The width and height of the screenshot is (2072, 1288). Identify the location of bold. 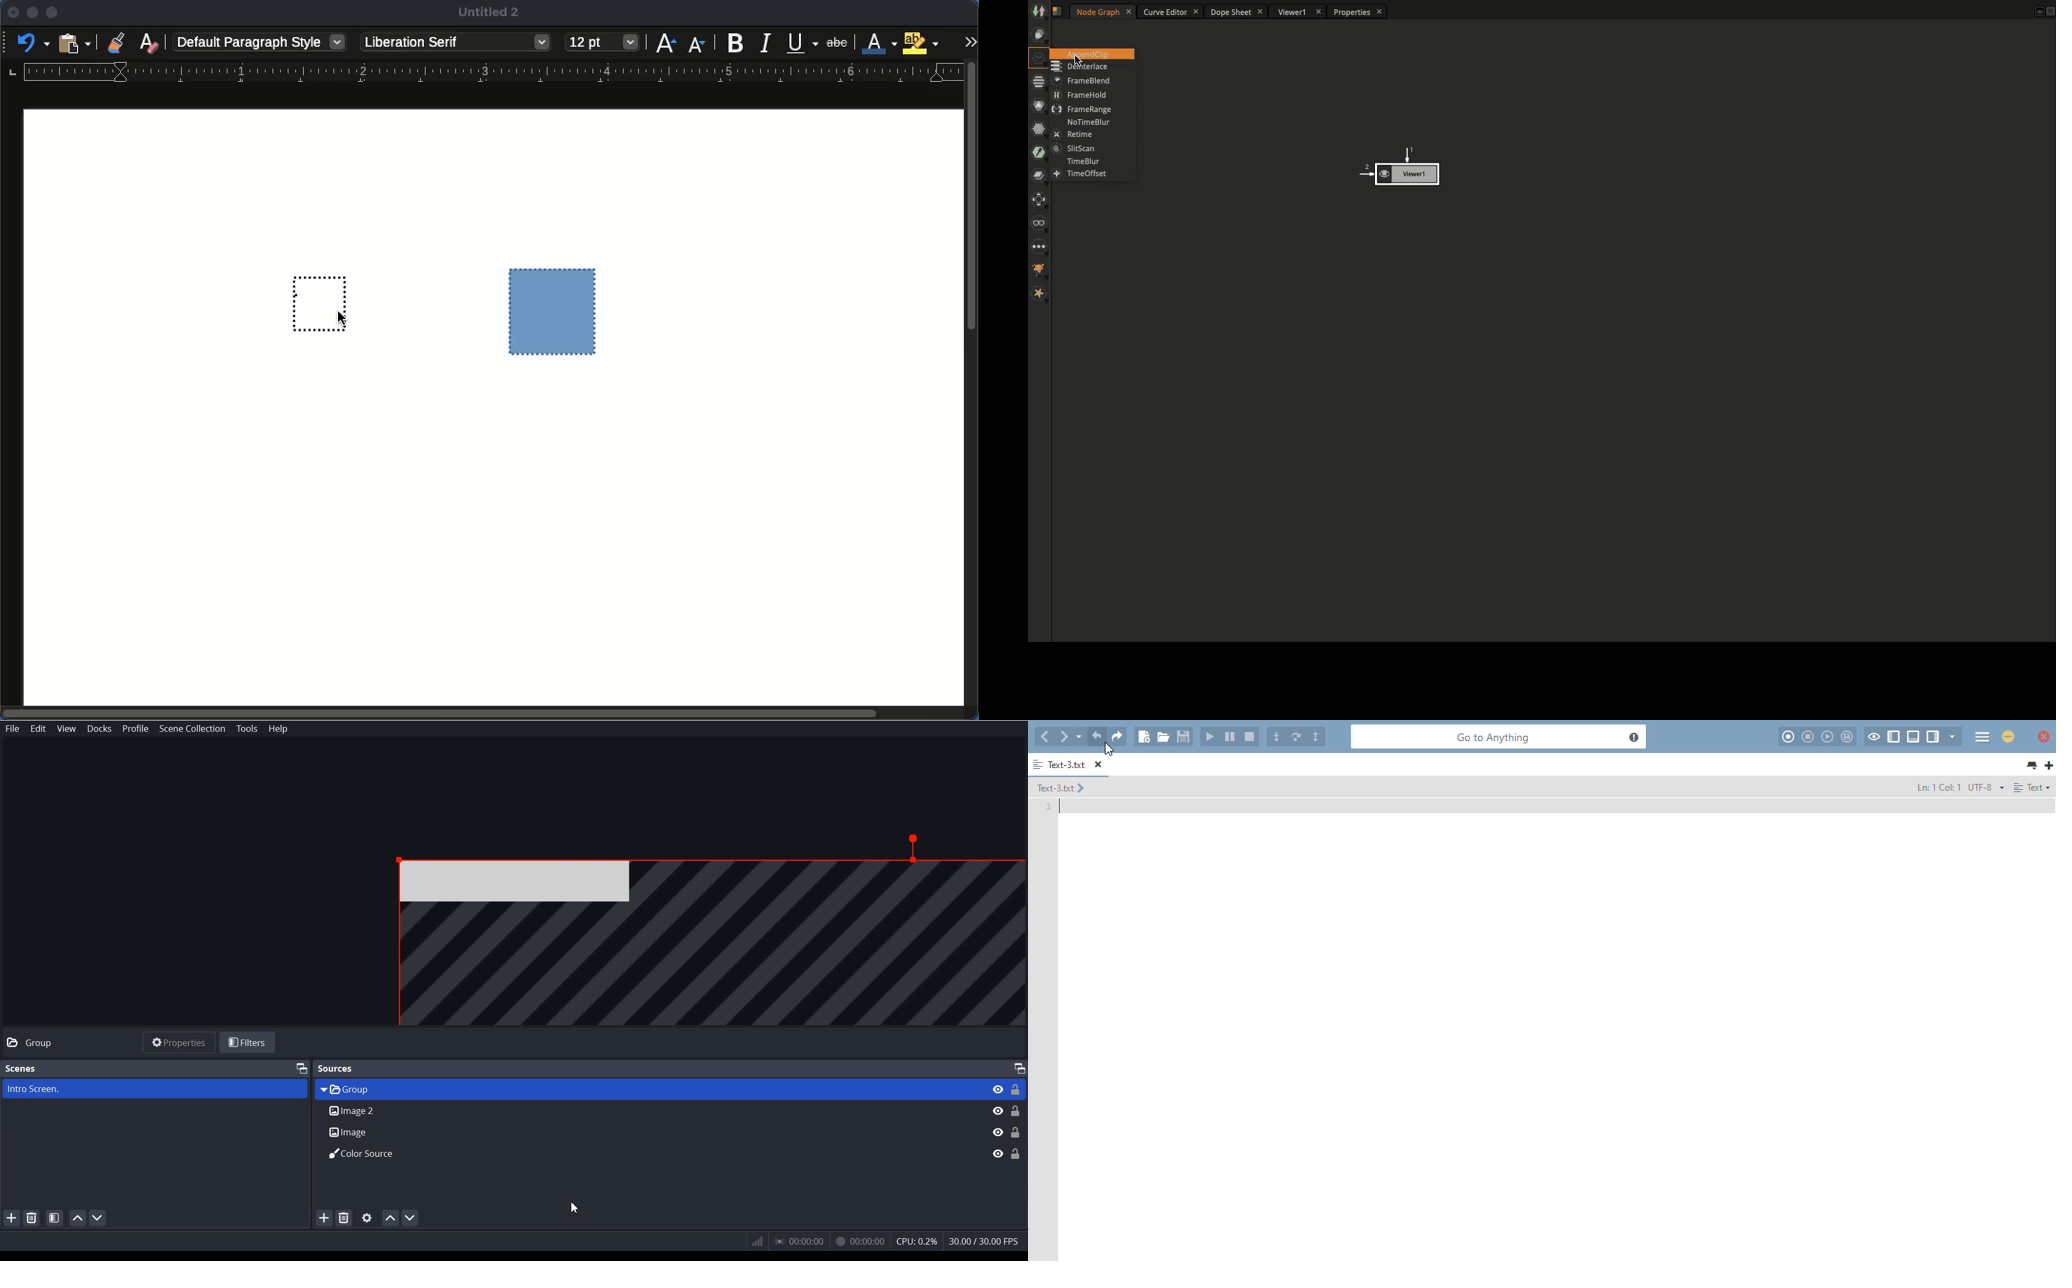
(735, 43).